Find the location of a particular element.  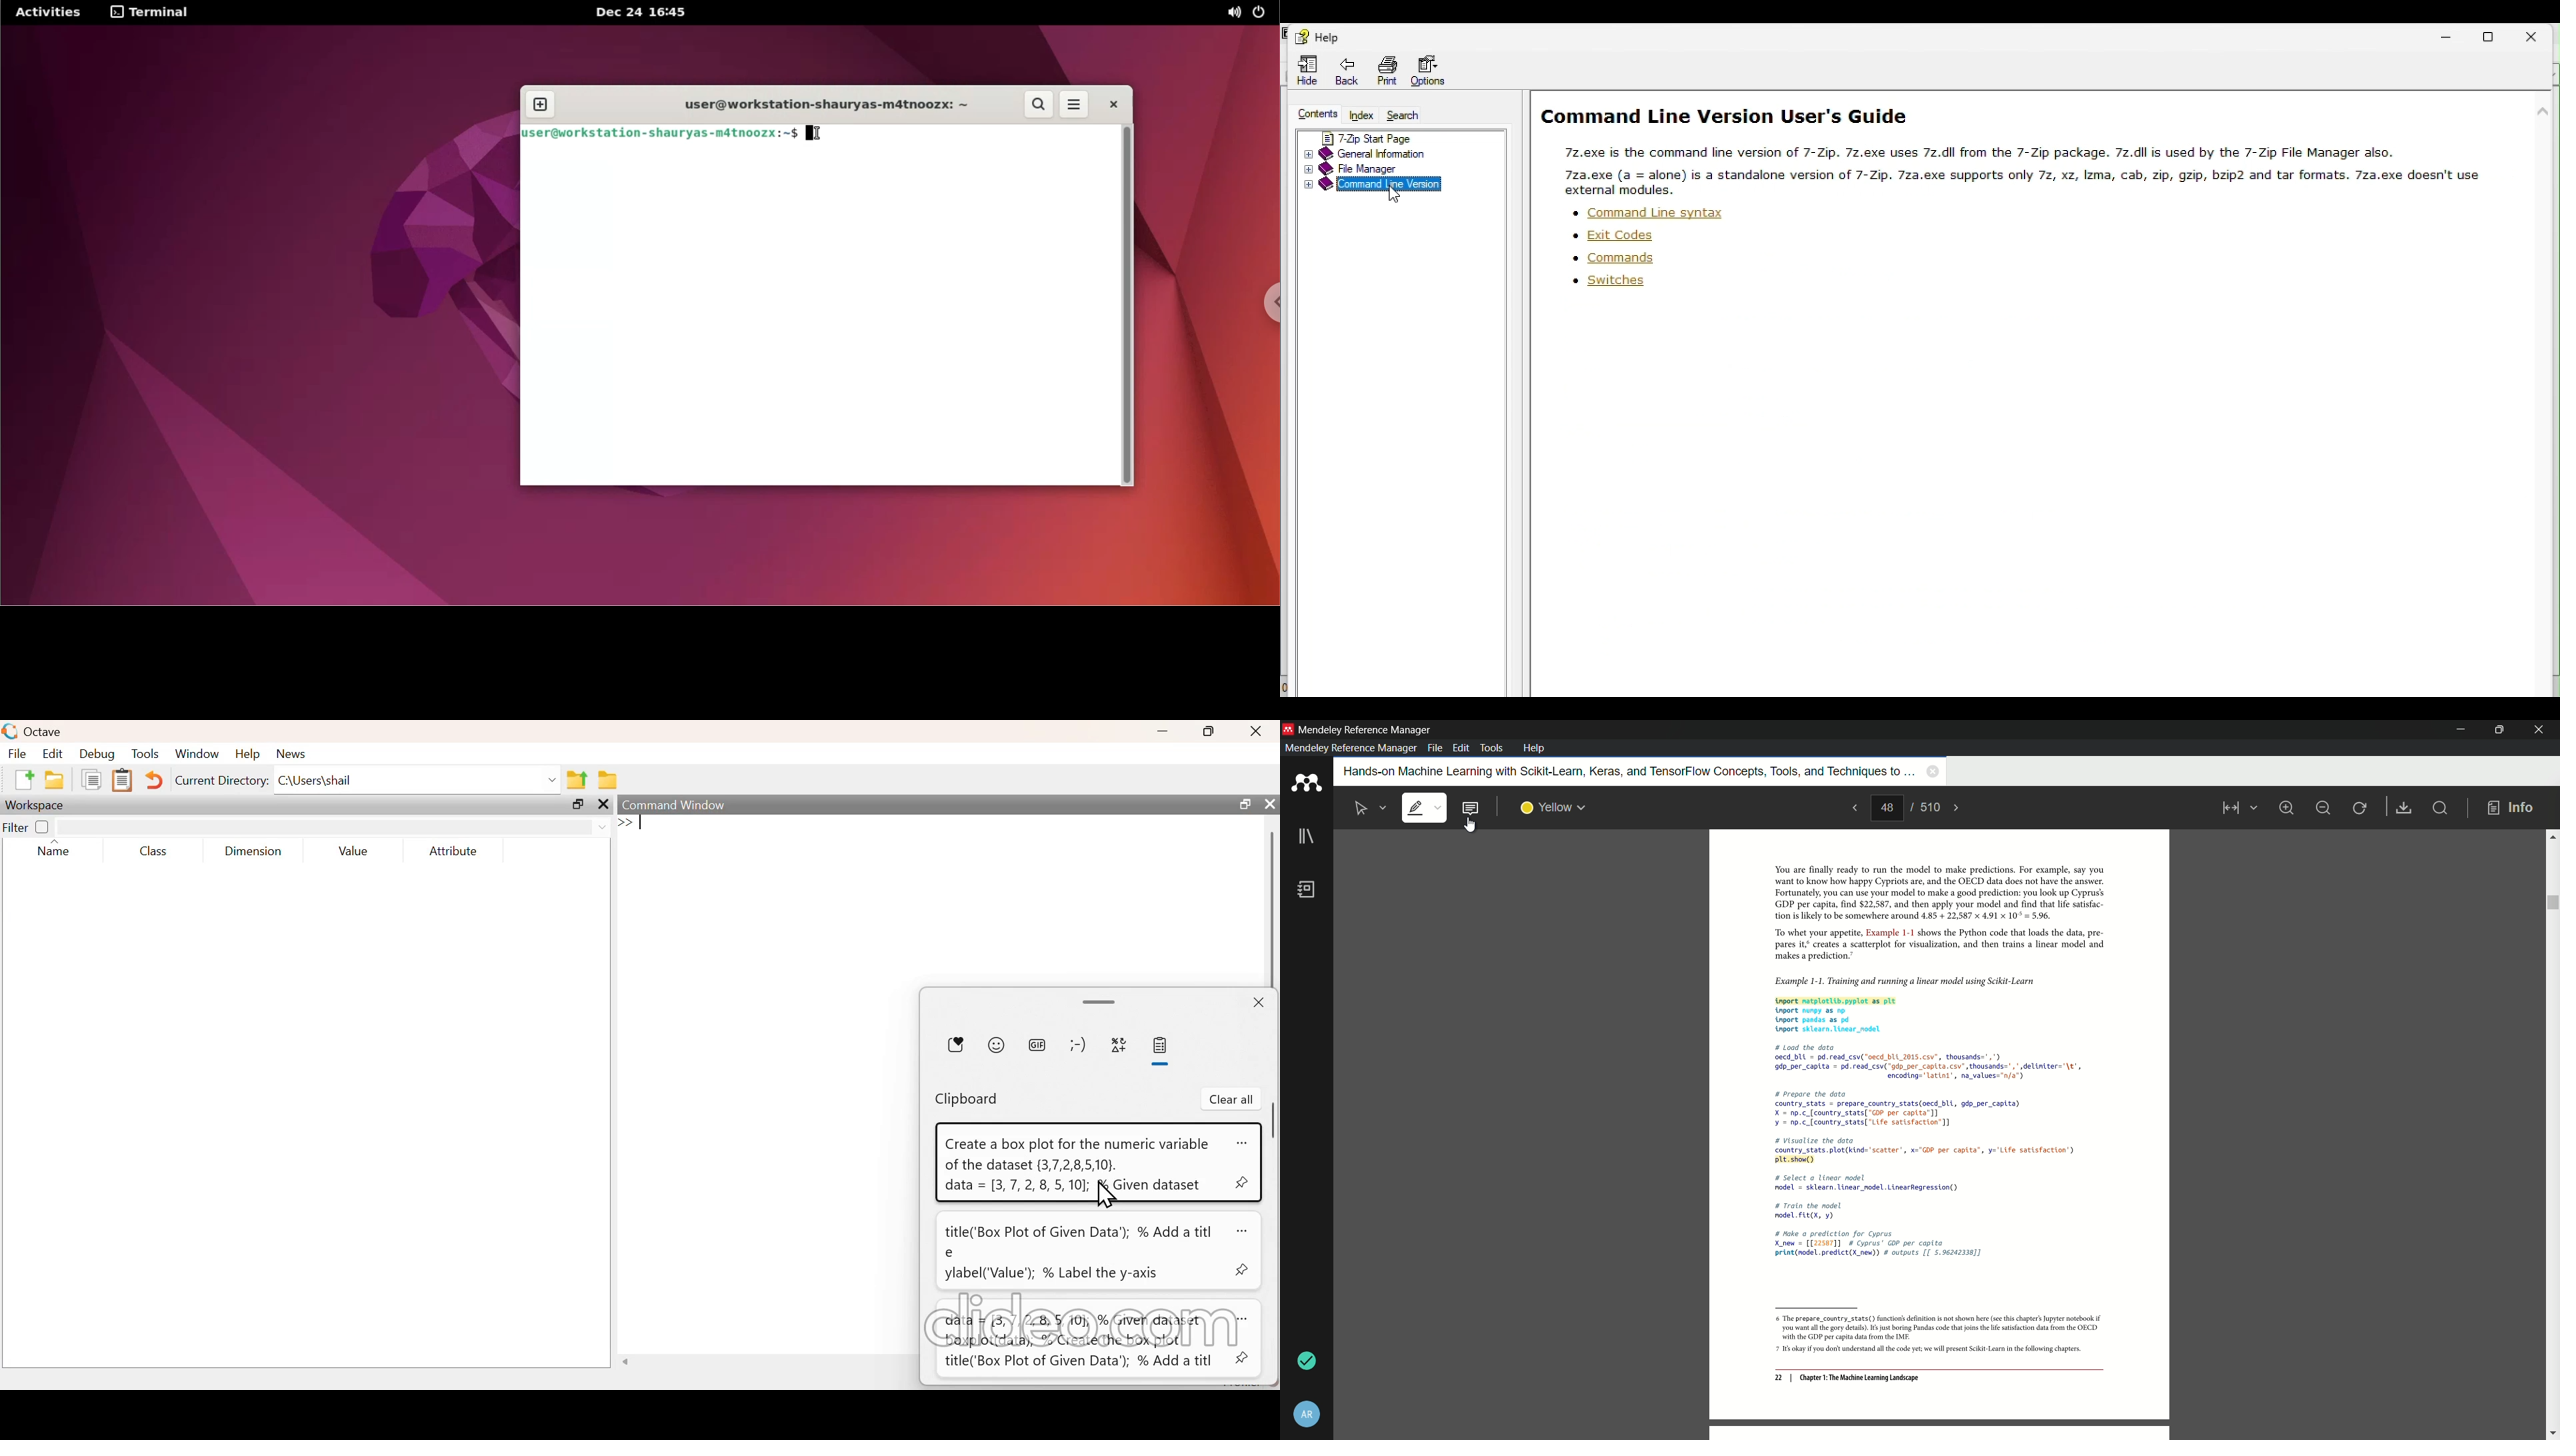

GIF is located at coordinates (1038, 1043).